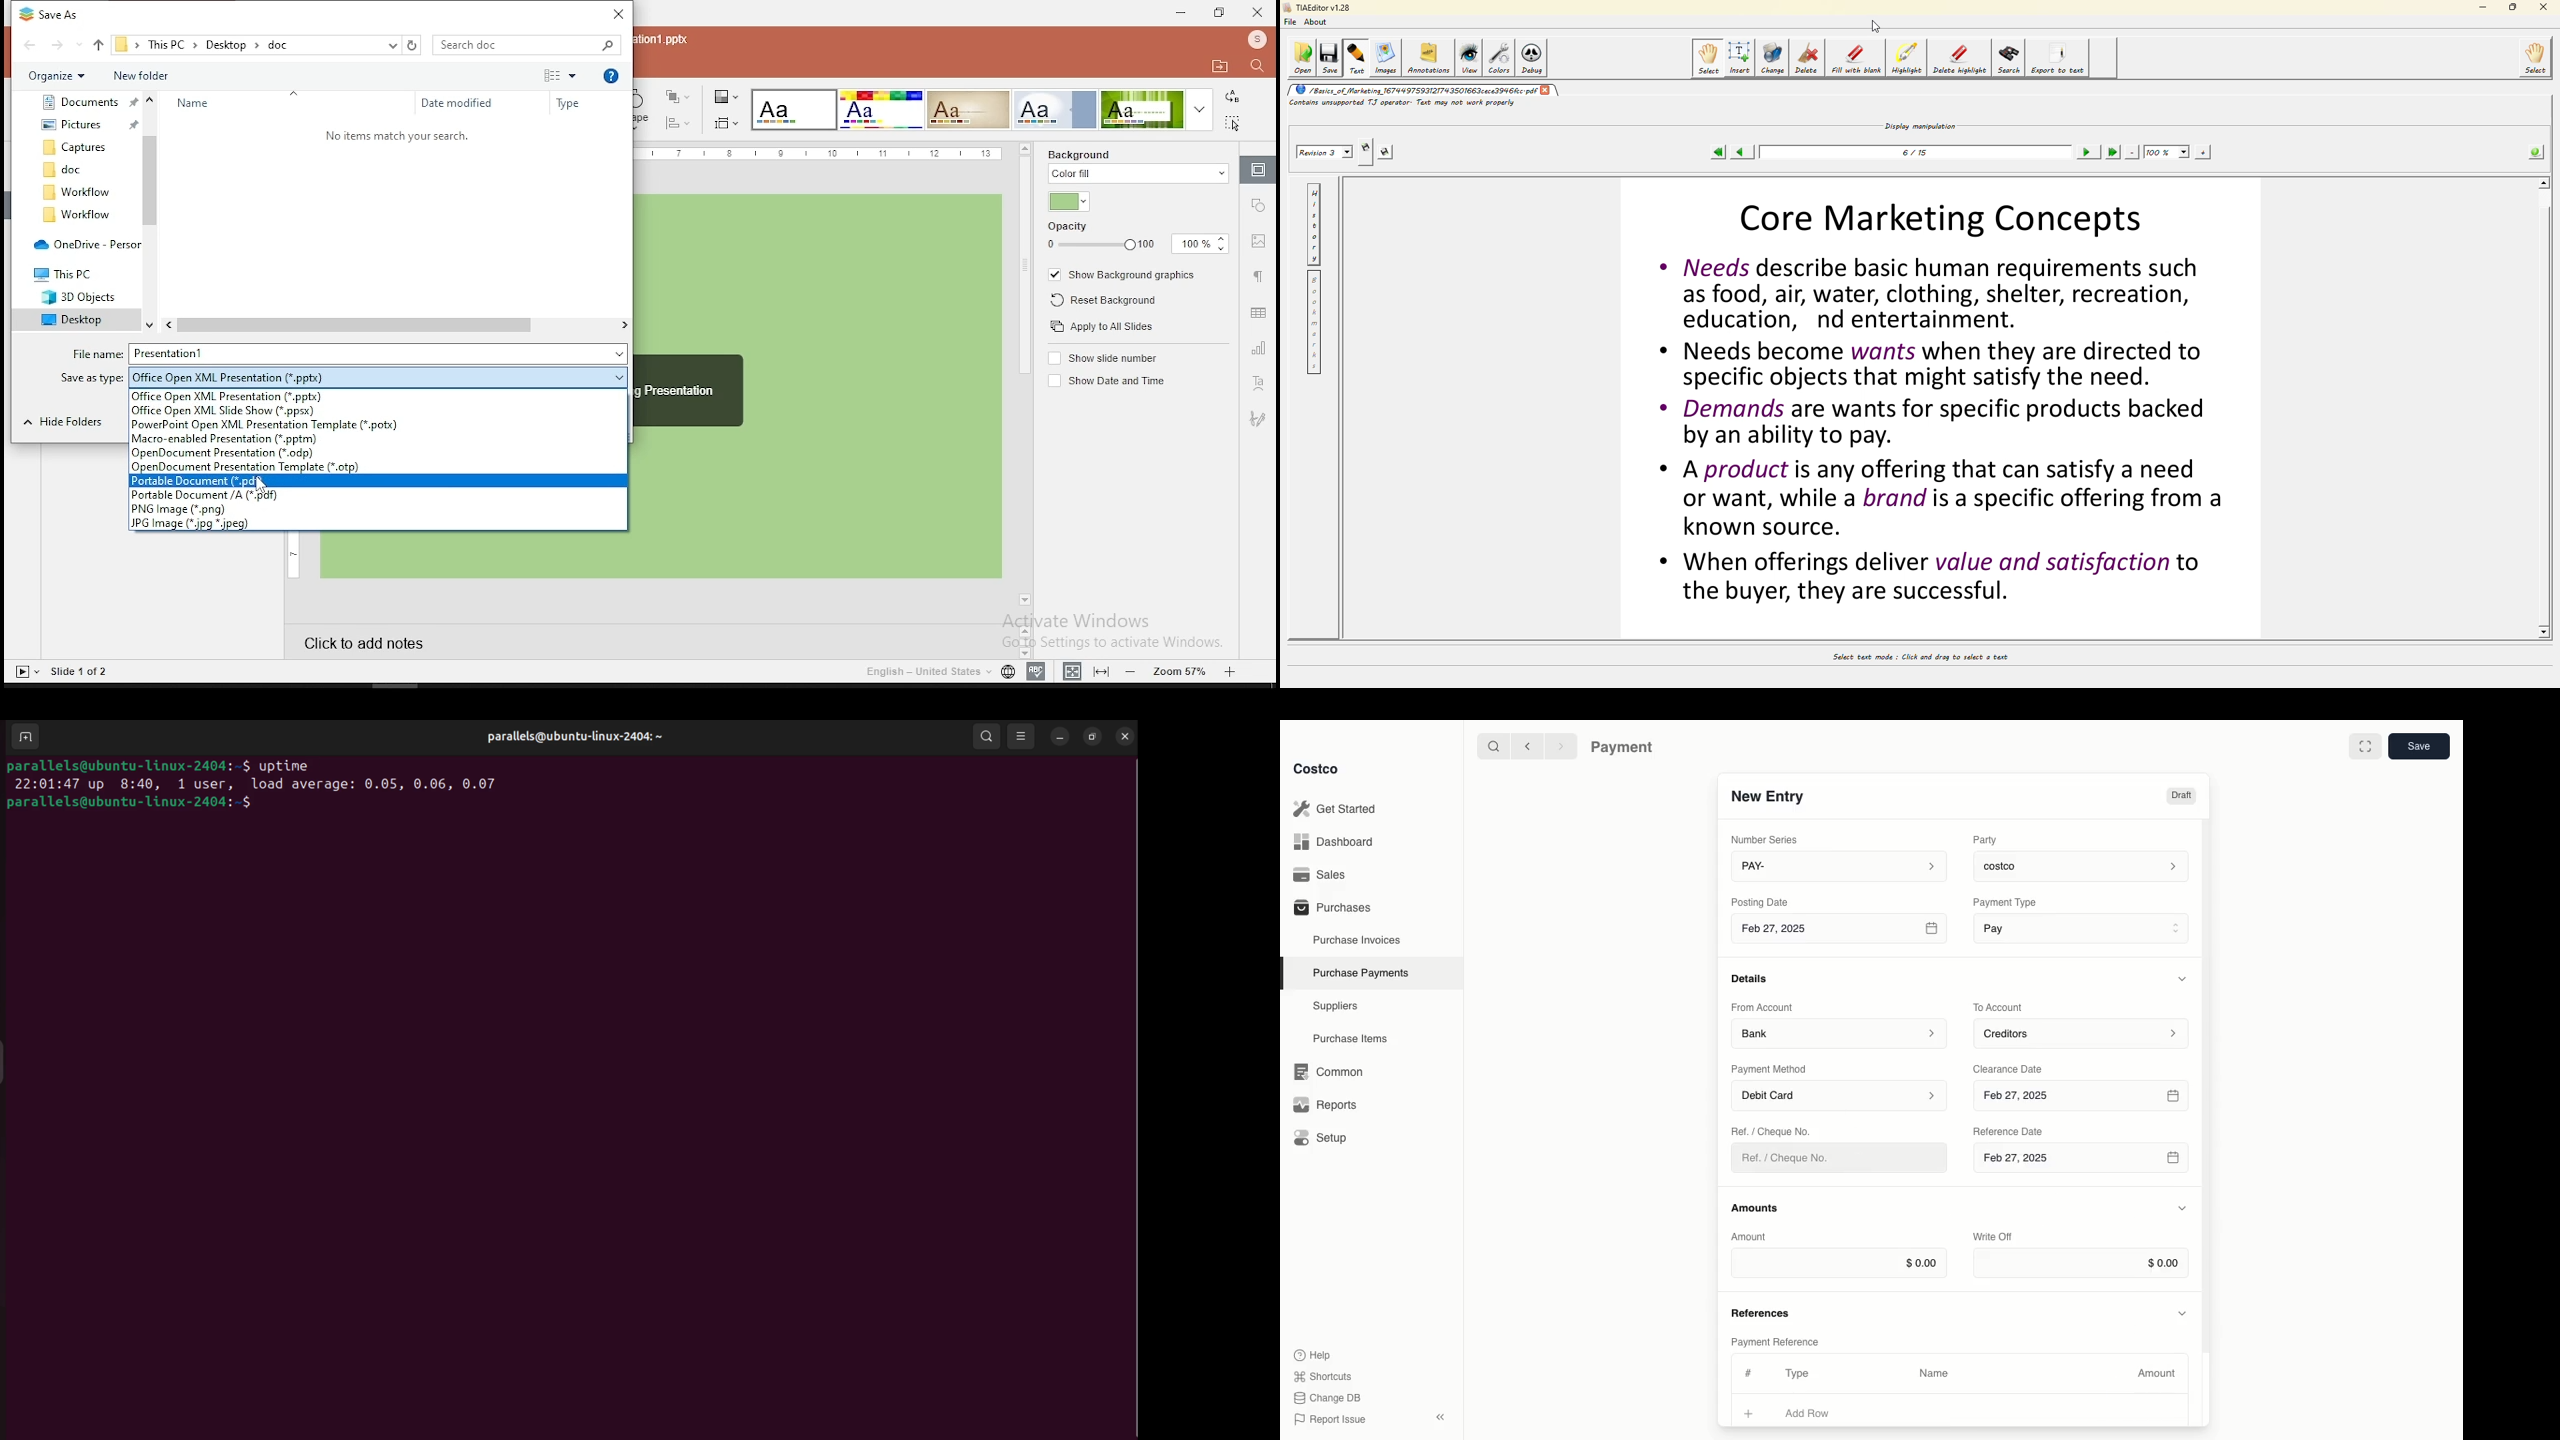 This screenshot has width=2576, height=1456. I want to click on File name, so click(95, 352).